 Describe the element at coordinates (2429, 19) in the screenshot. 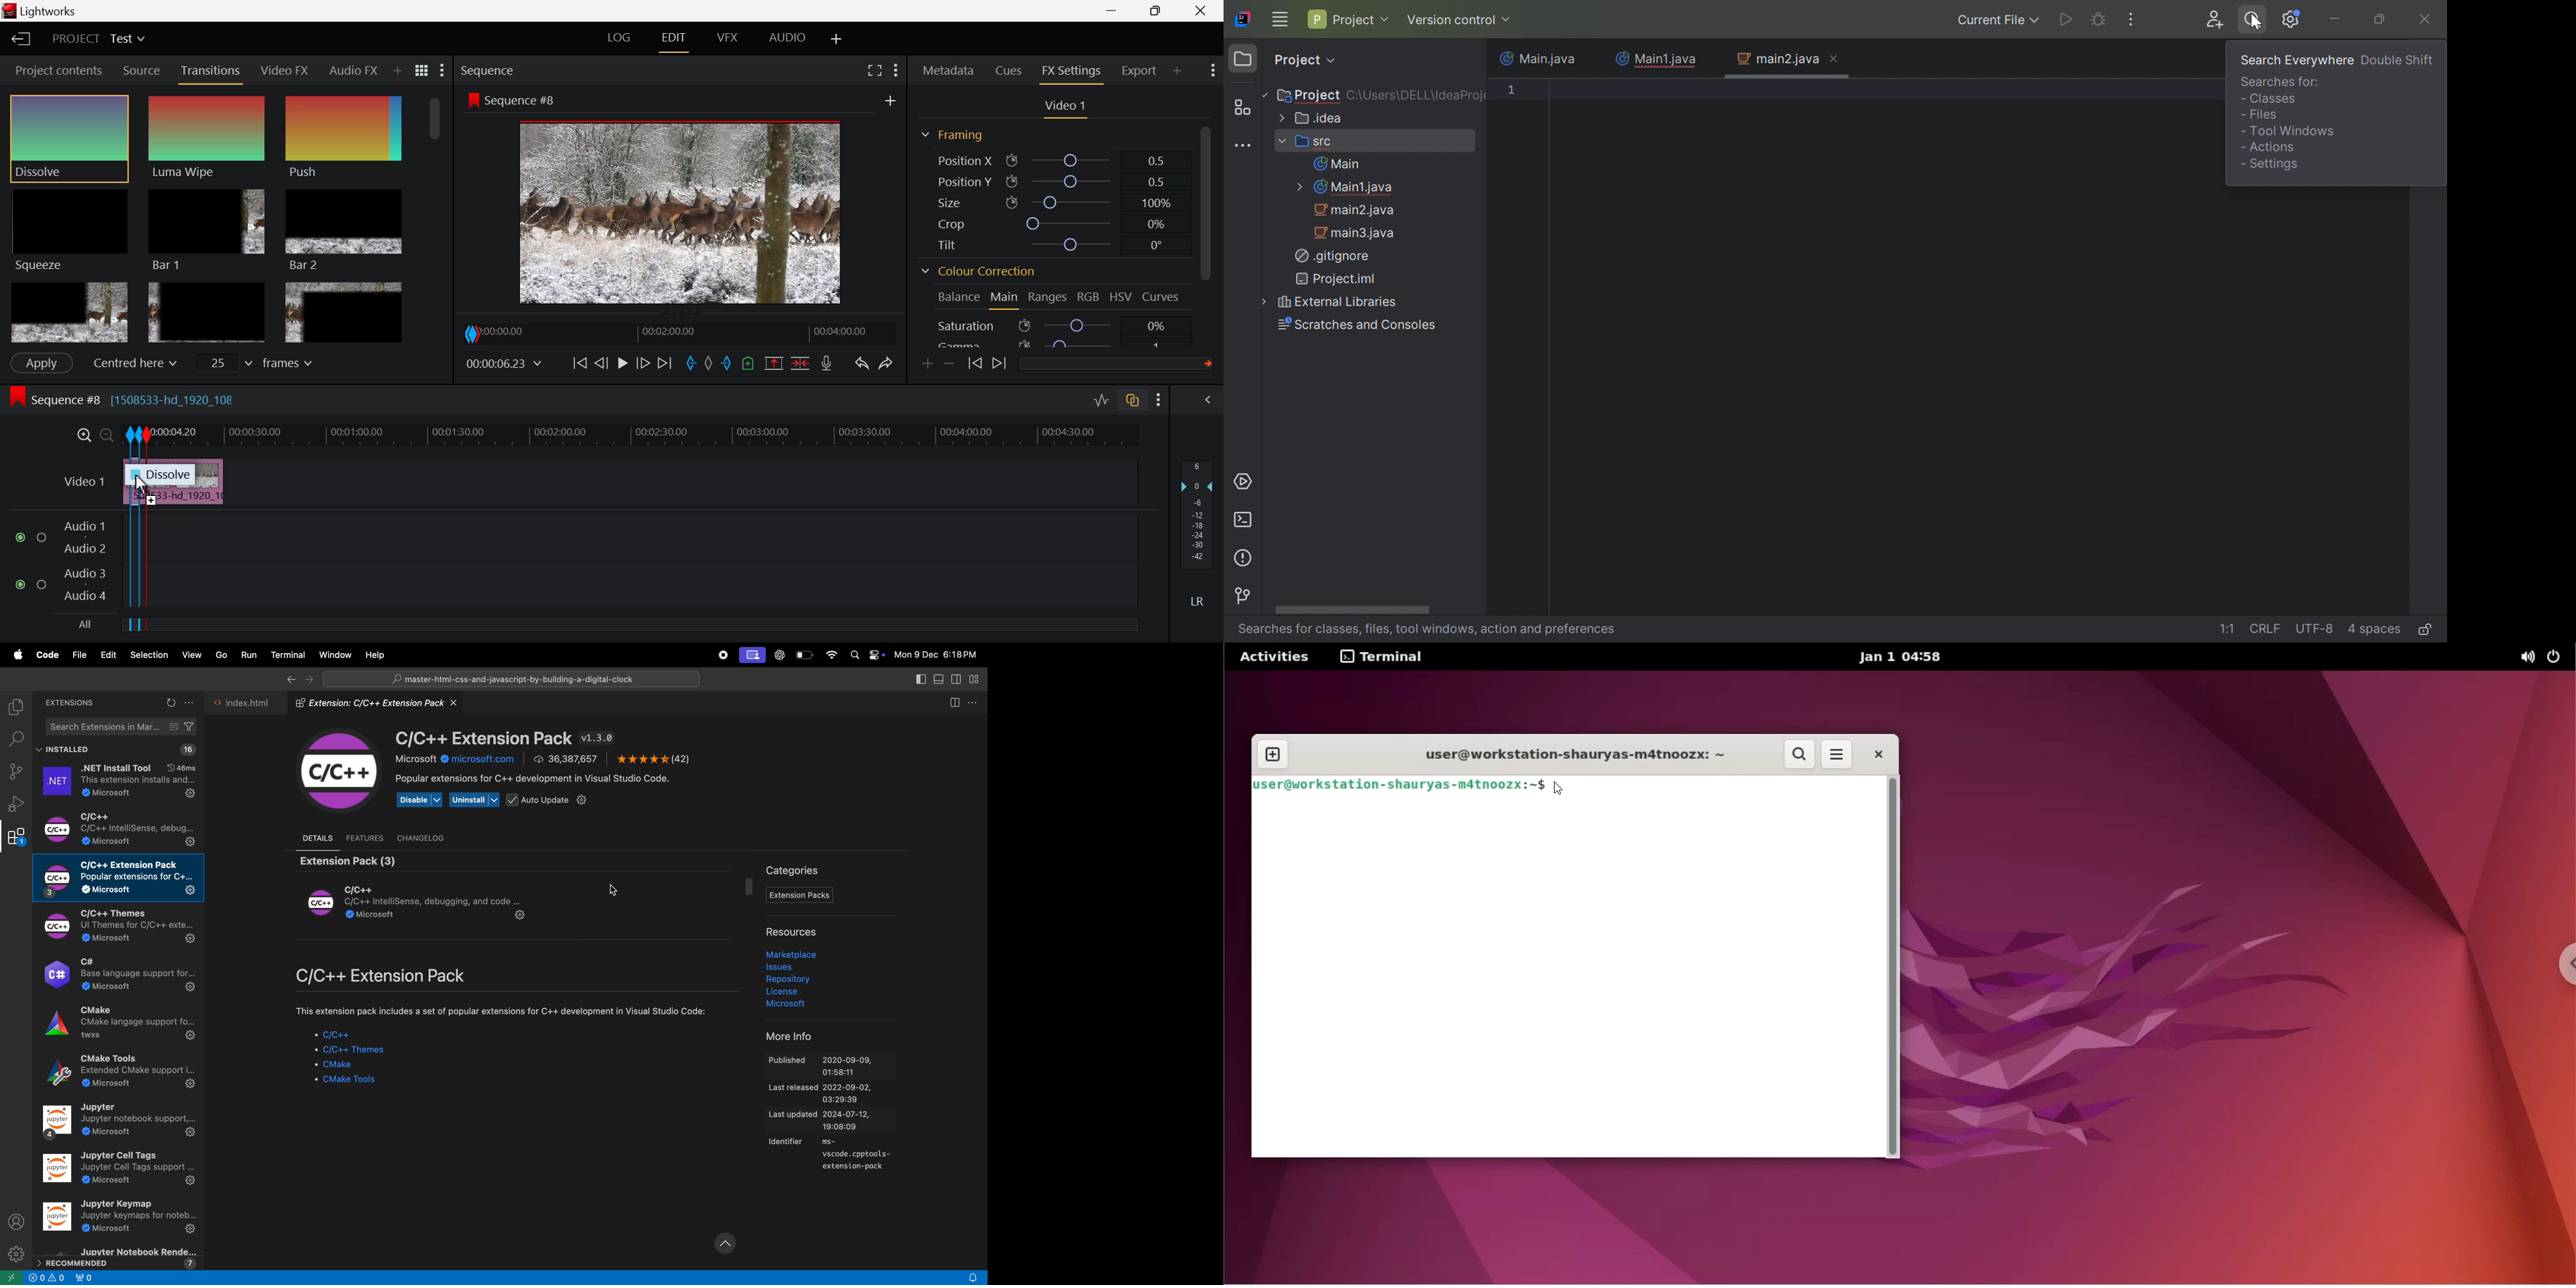

I see `Close` at that location.